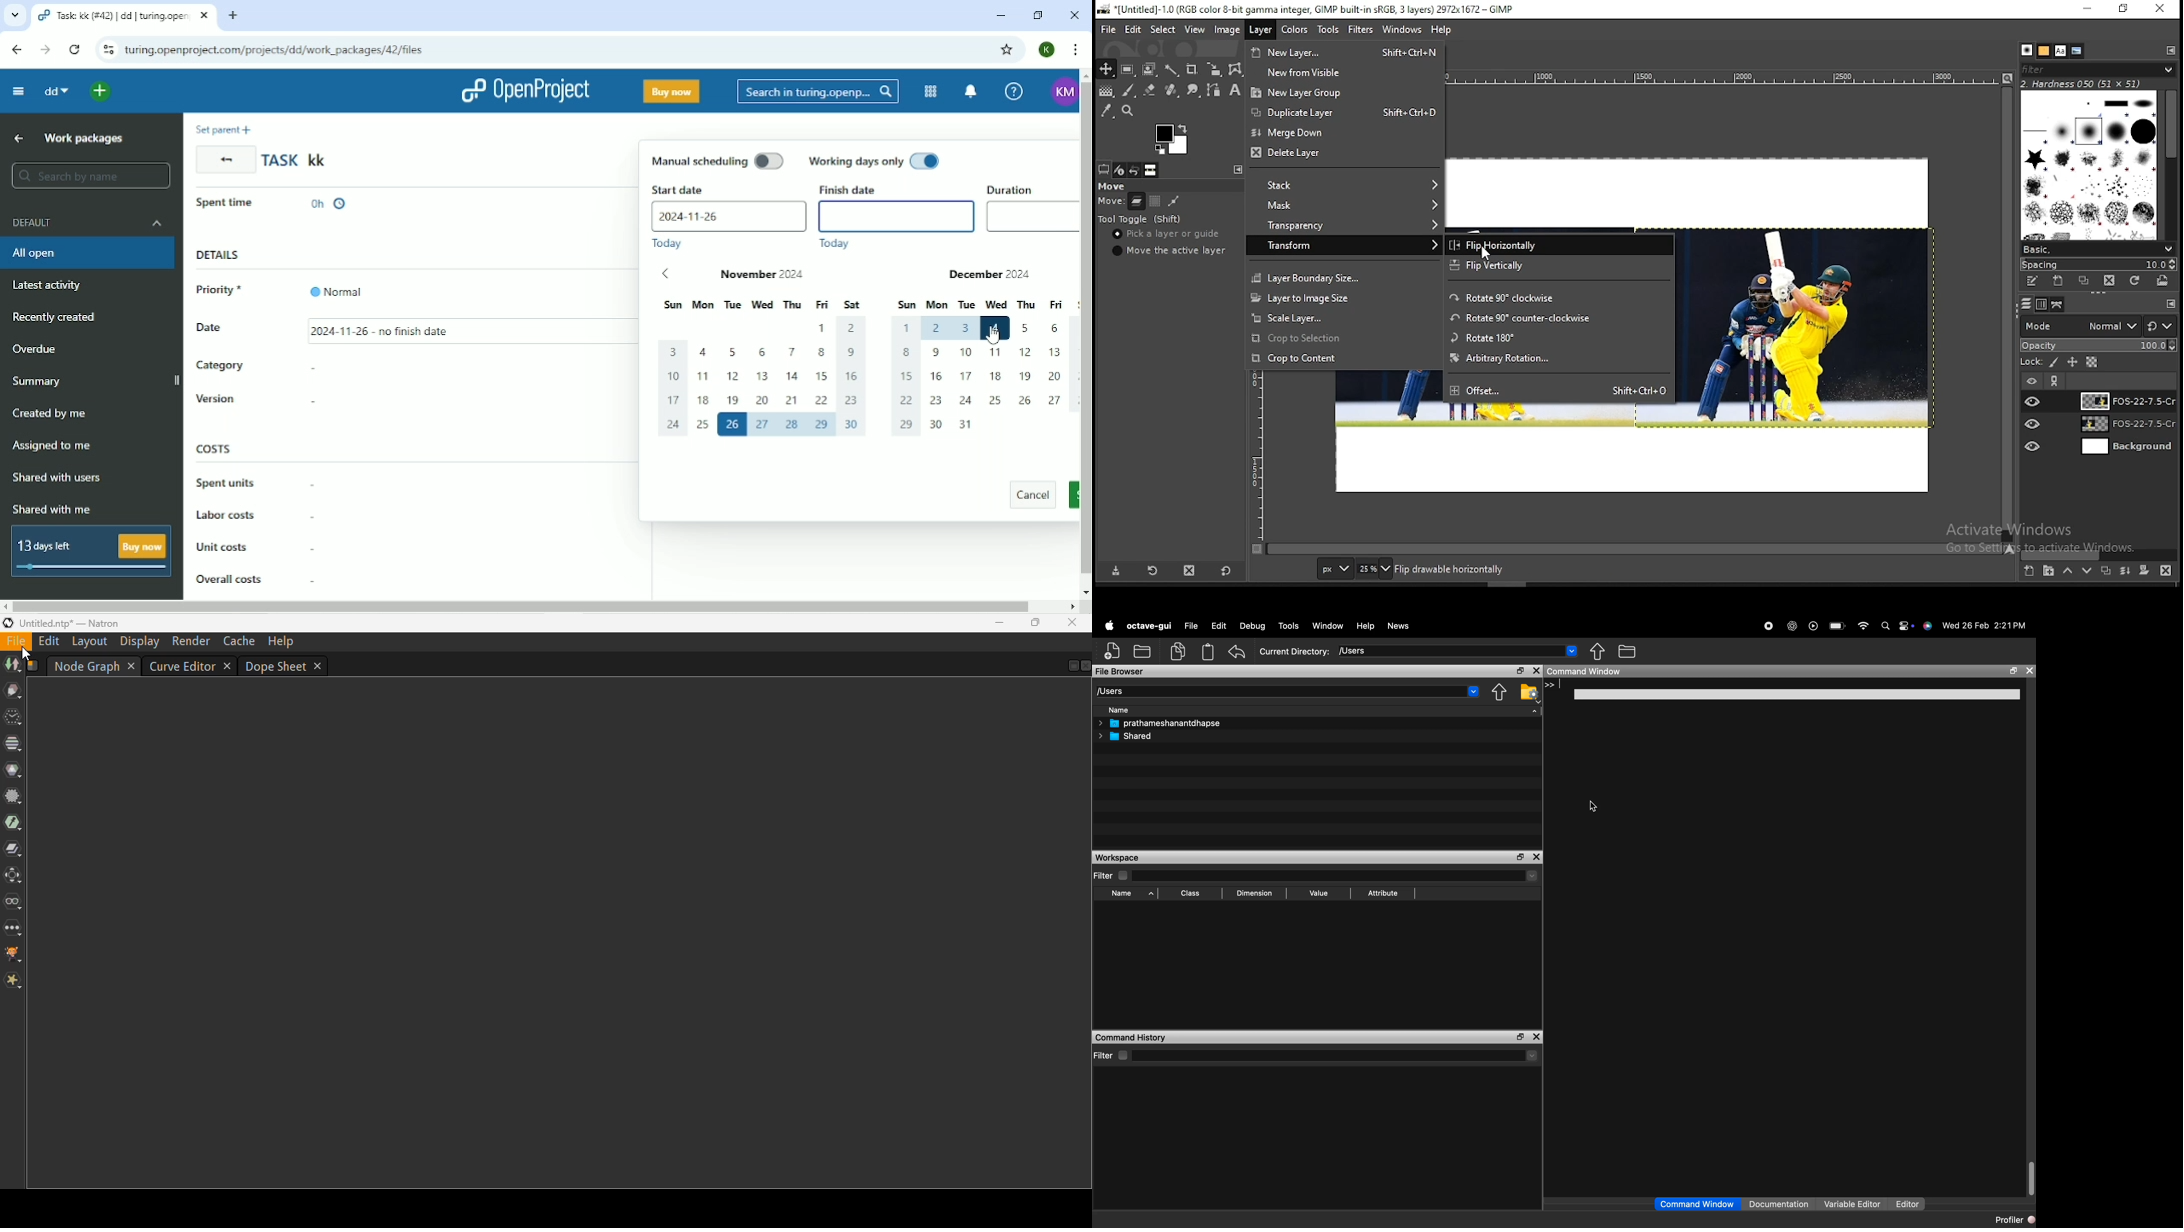 This screenshot has width=2184, height=1232. I want to click on Collapse project menu, so click(19, 92).